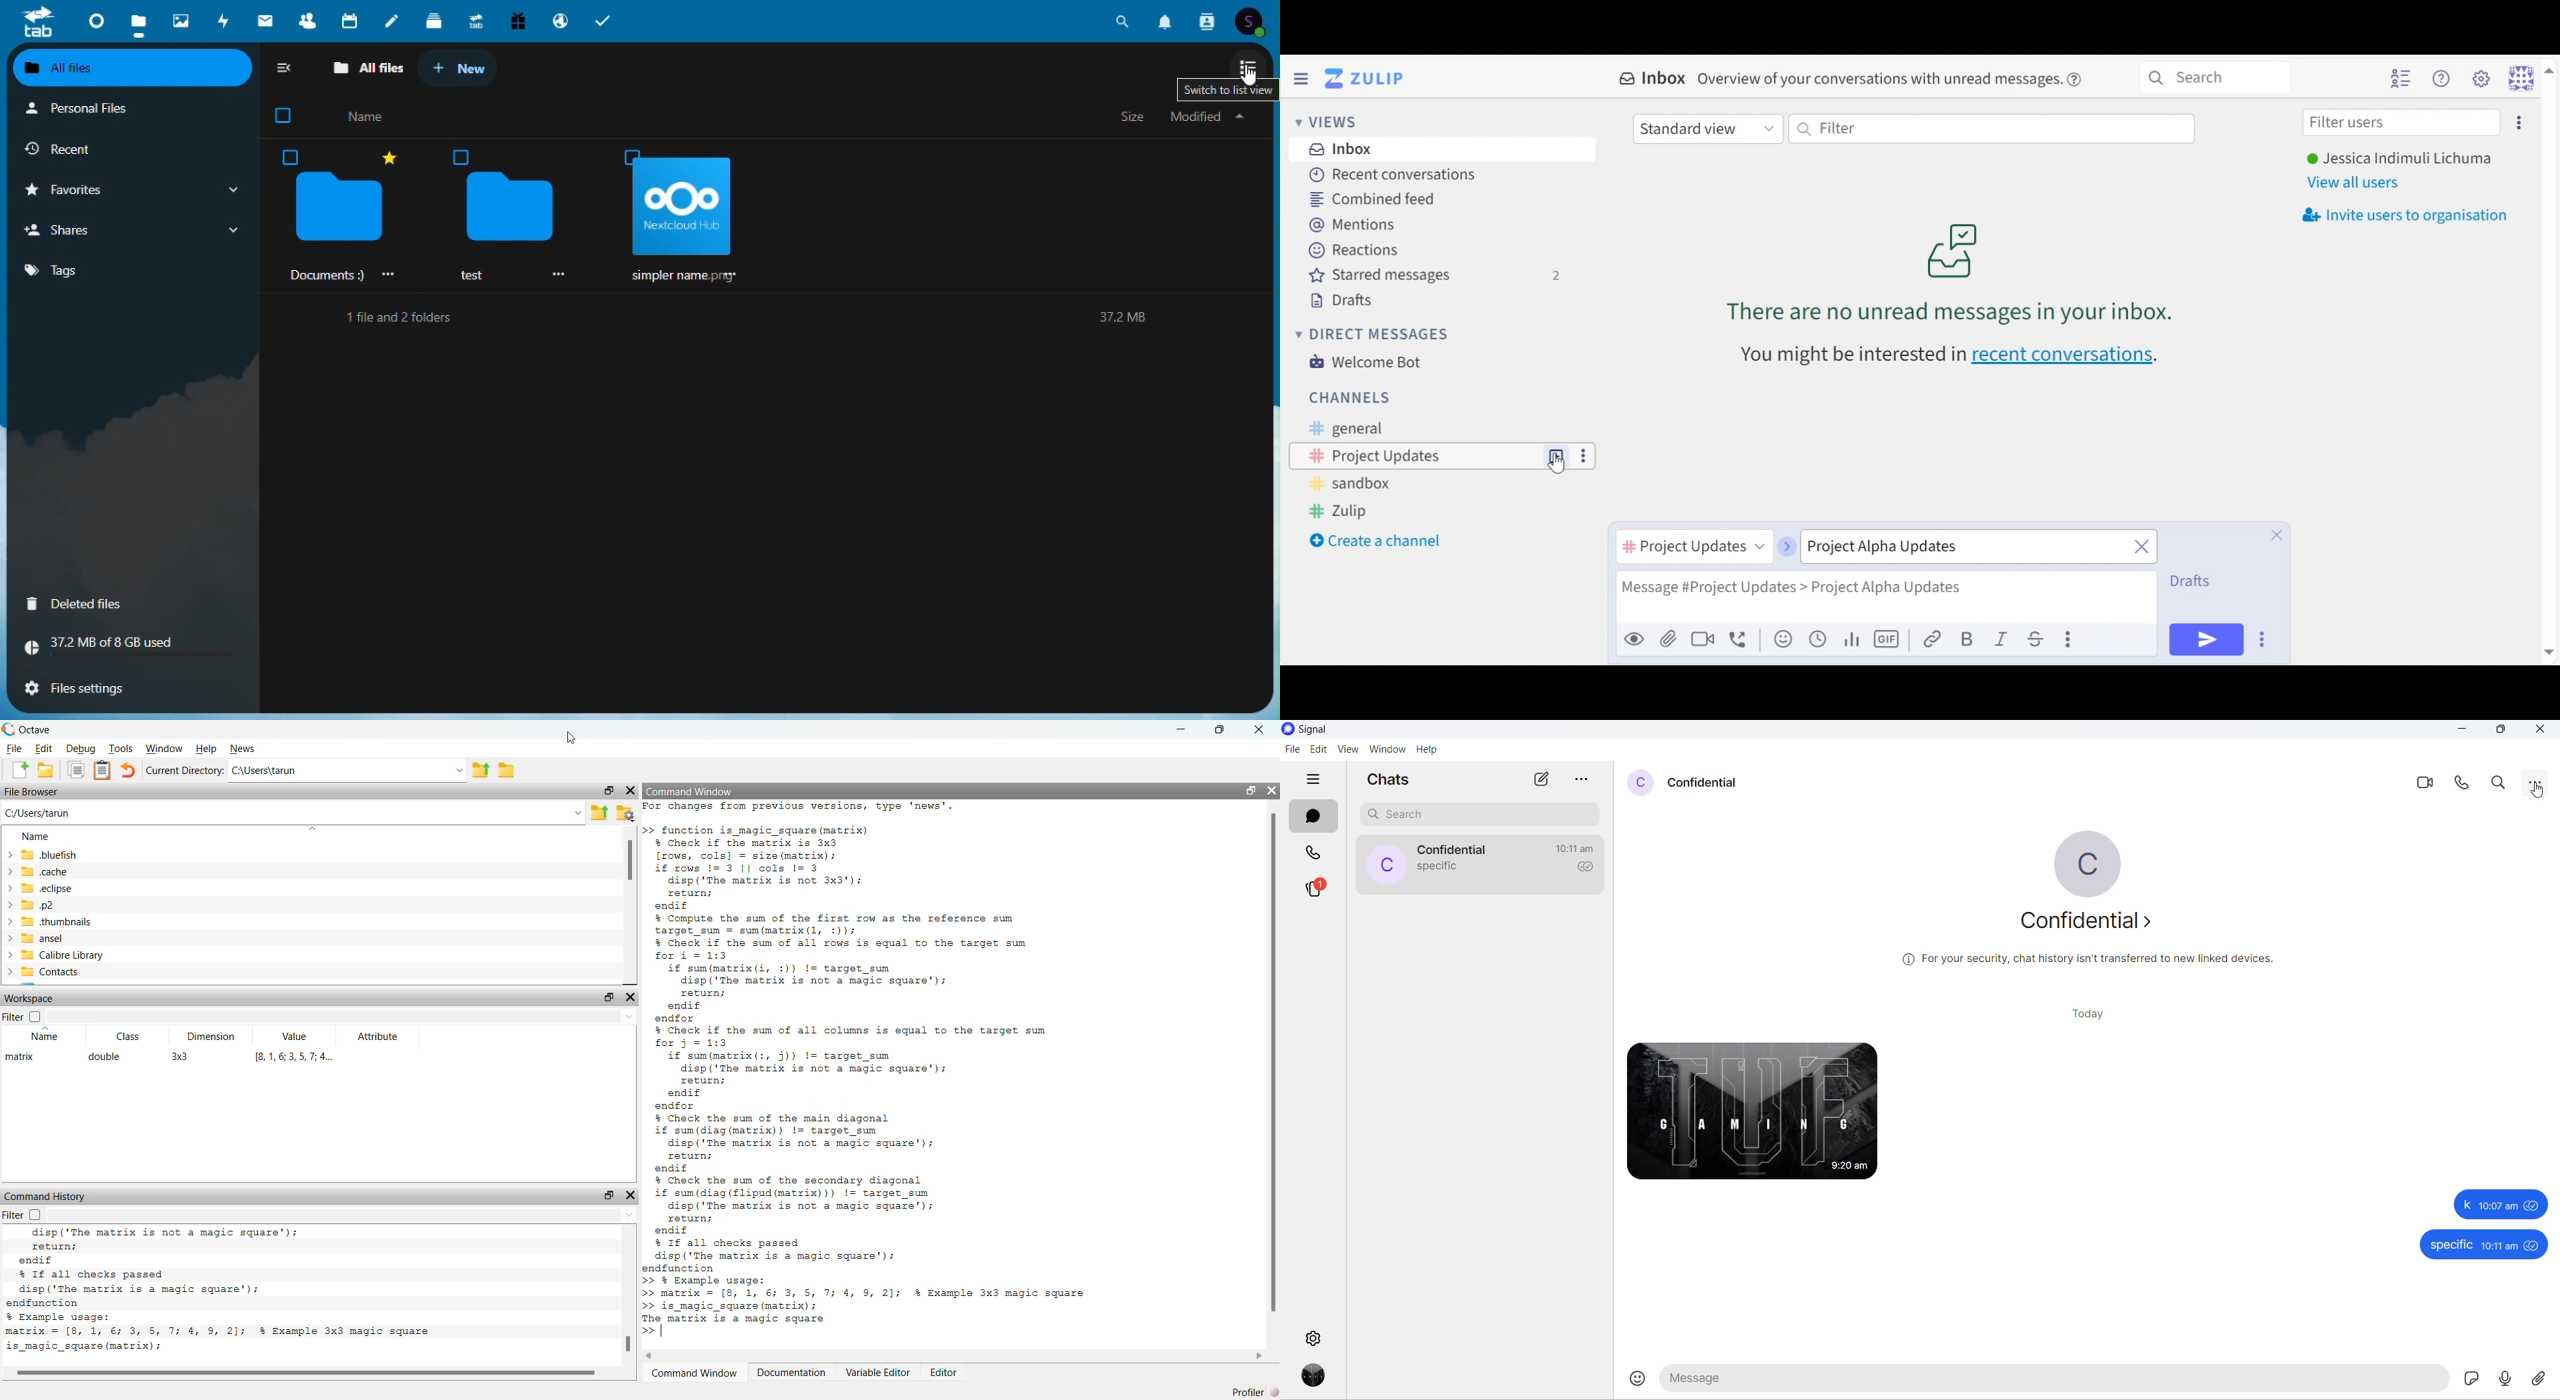 The image size is (2576, 1400). What do you see at coordinates (2443, 78) in the screenshot?
I see `Help menu` at bounding box center [2443, 78].